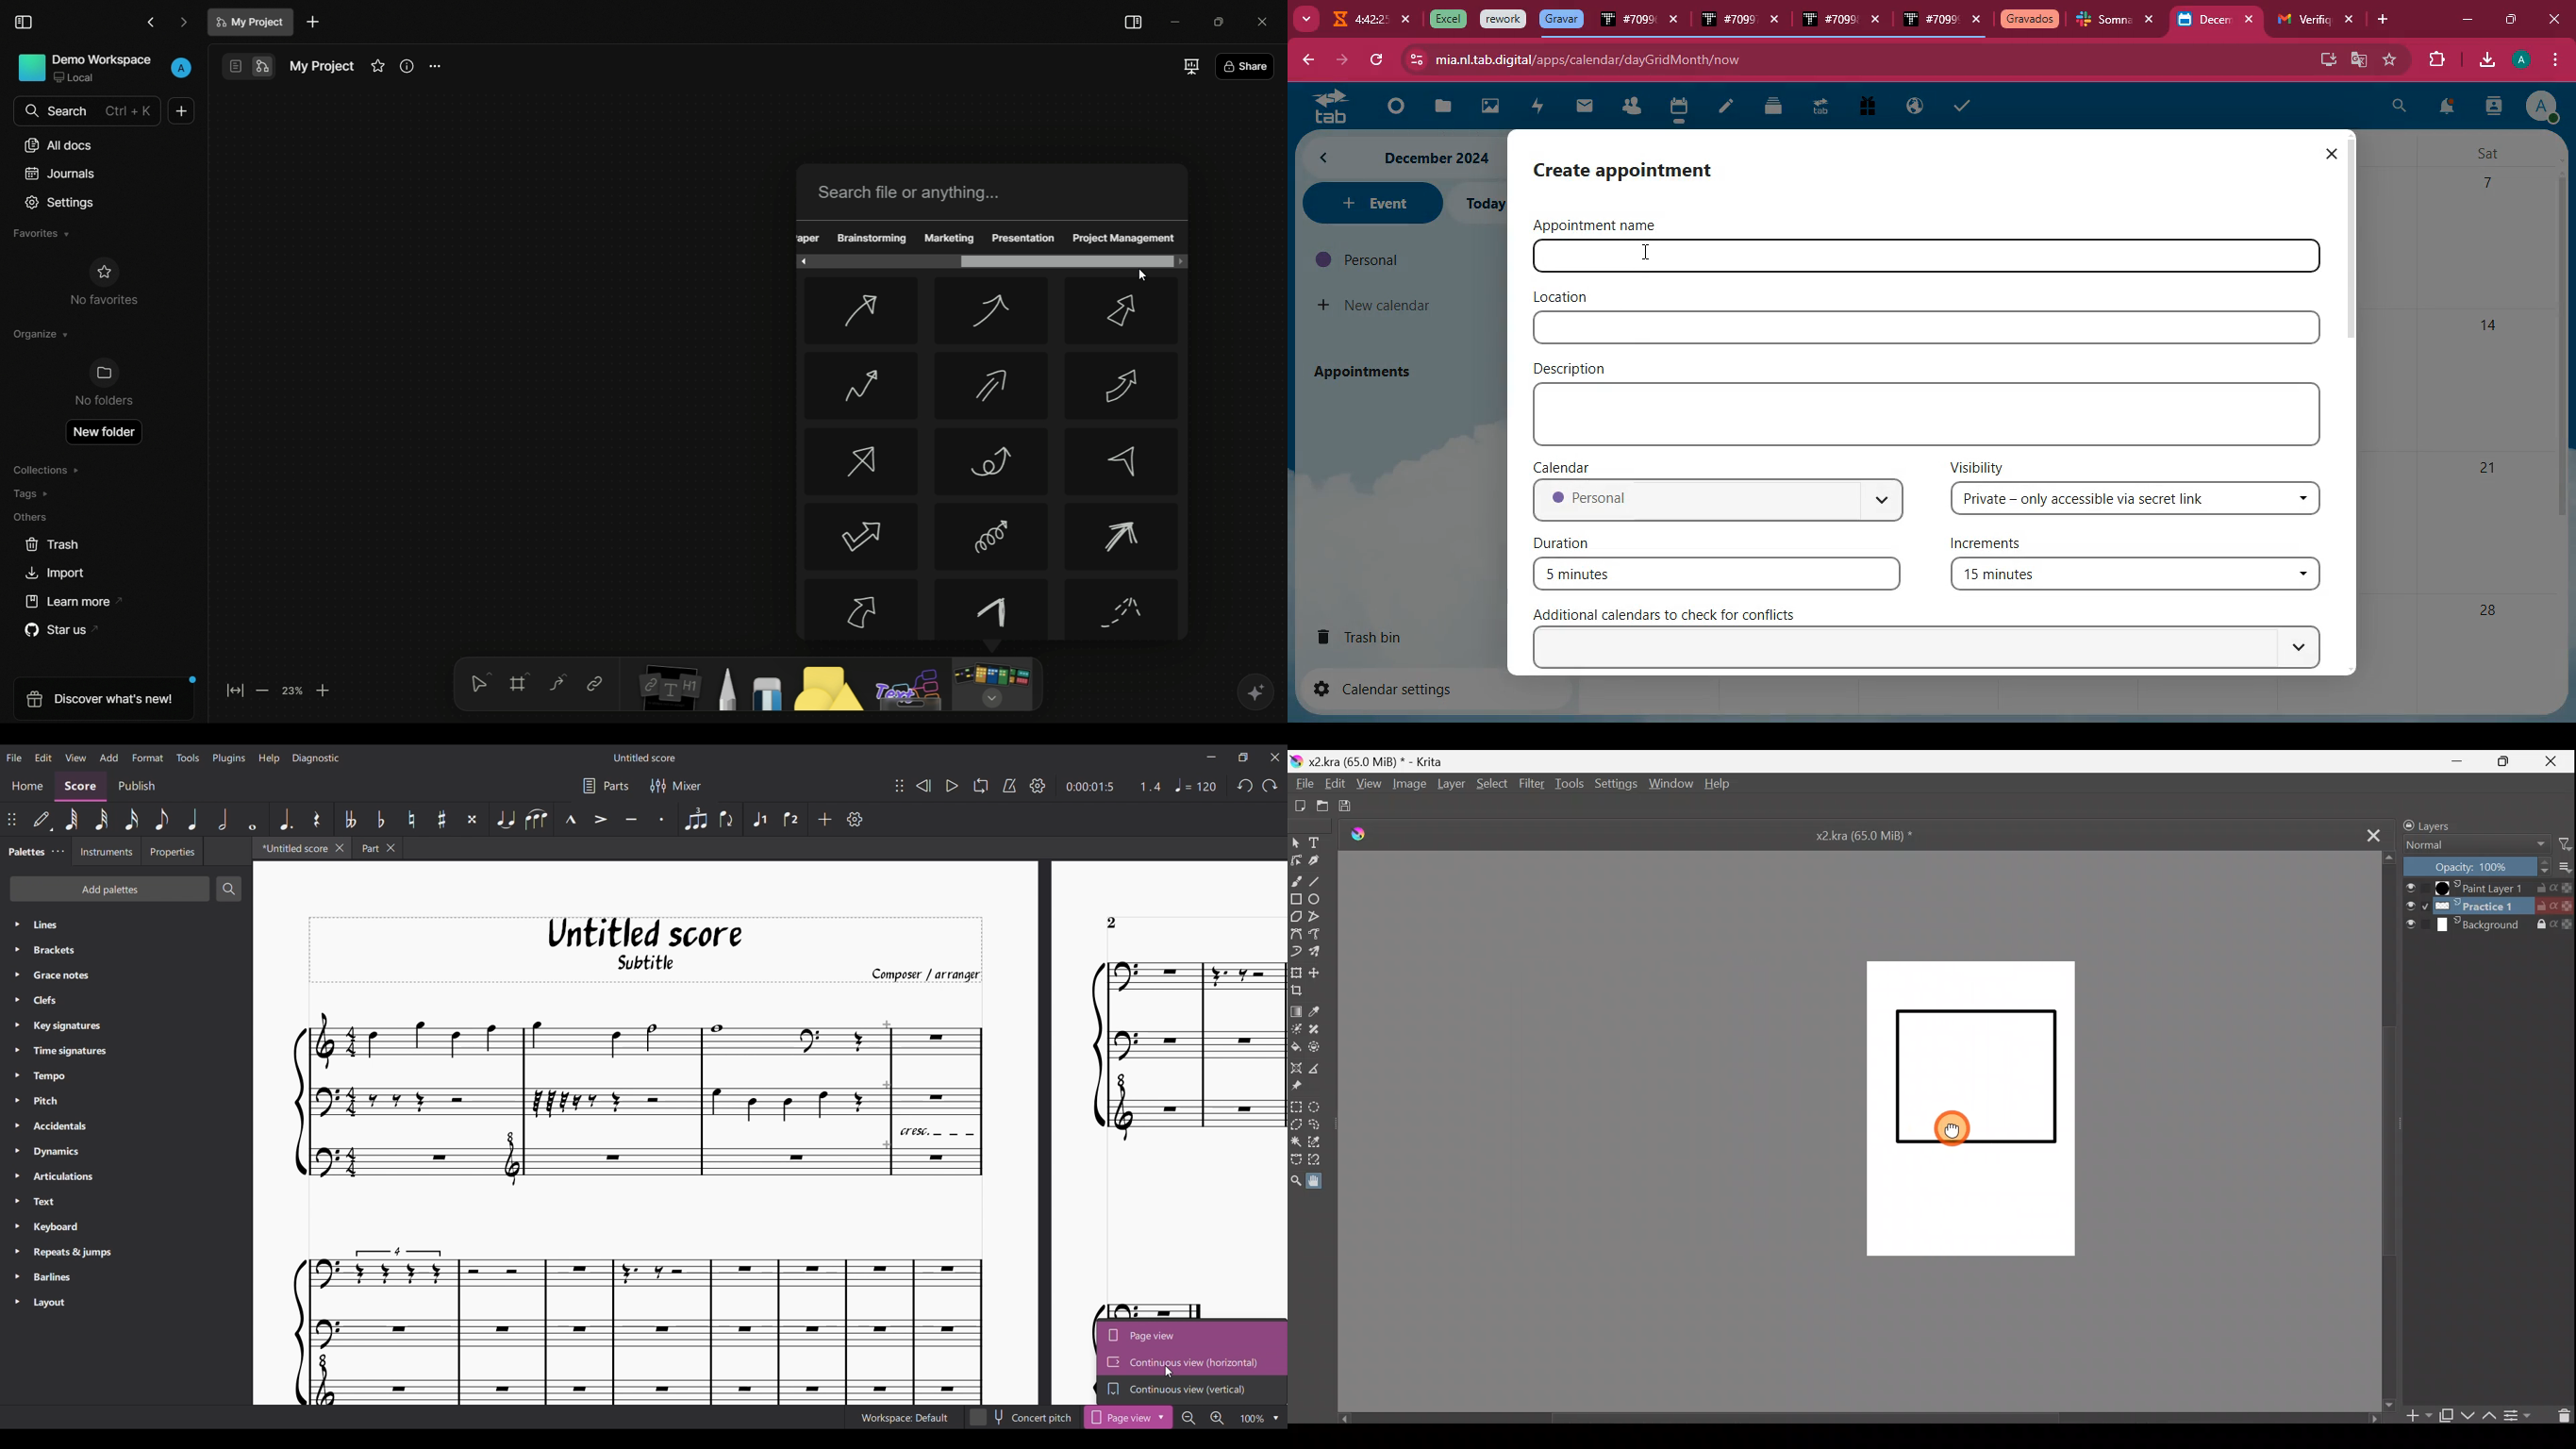 The image size is (2576, 1456). I want to click on close, so click(2331, 154).